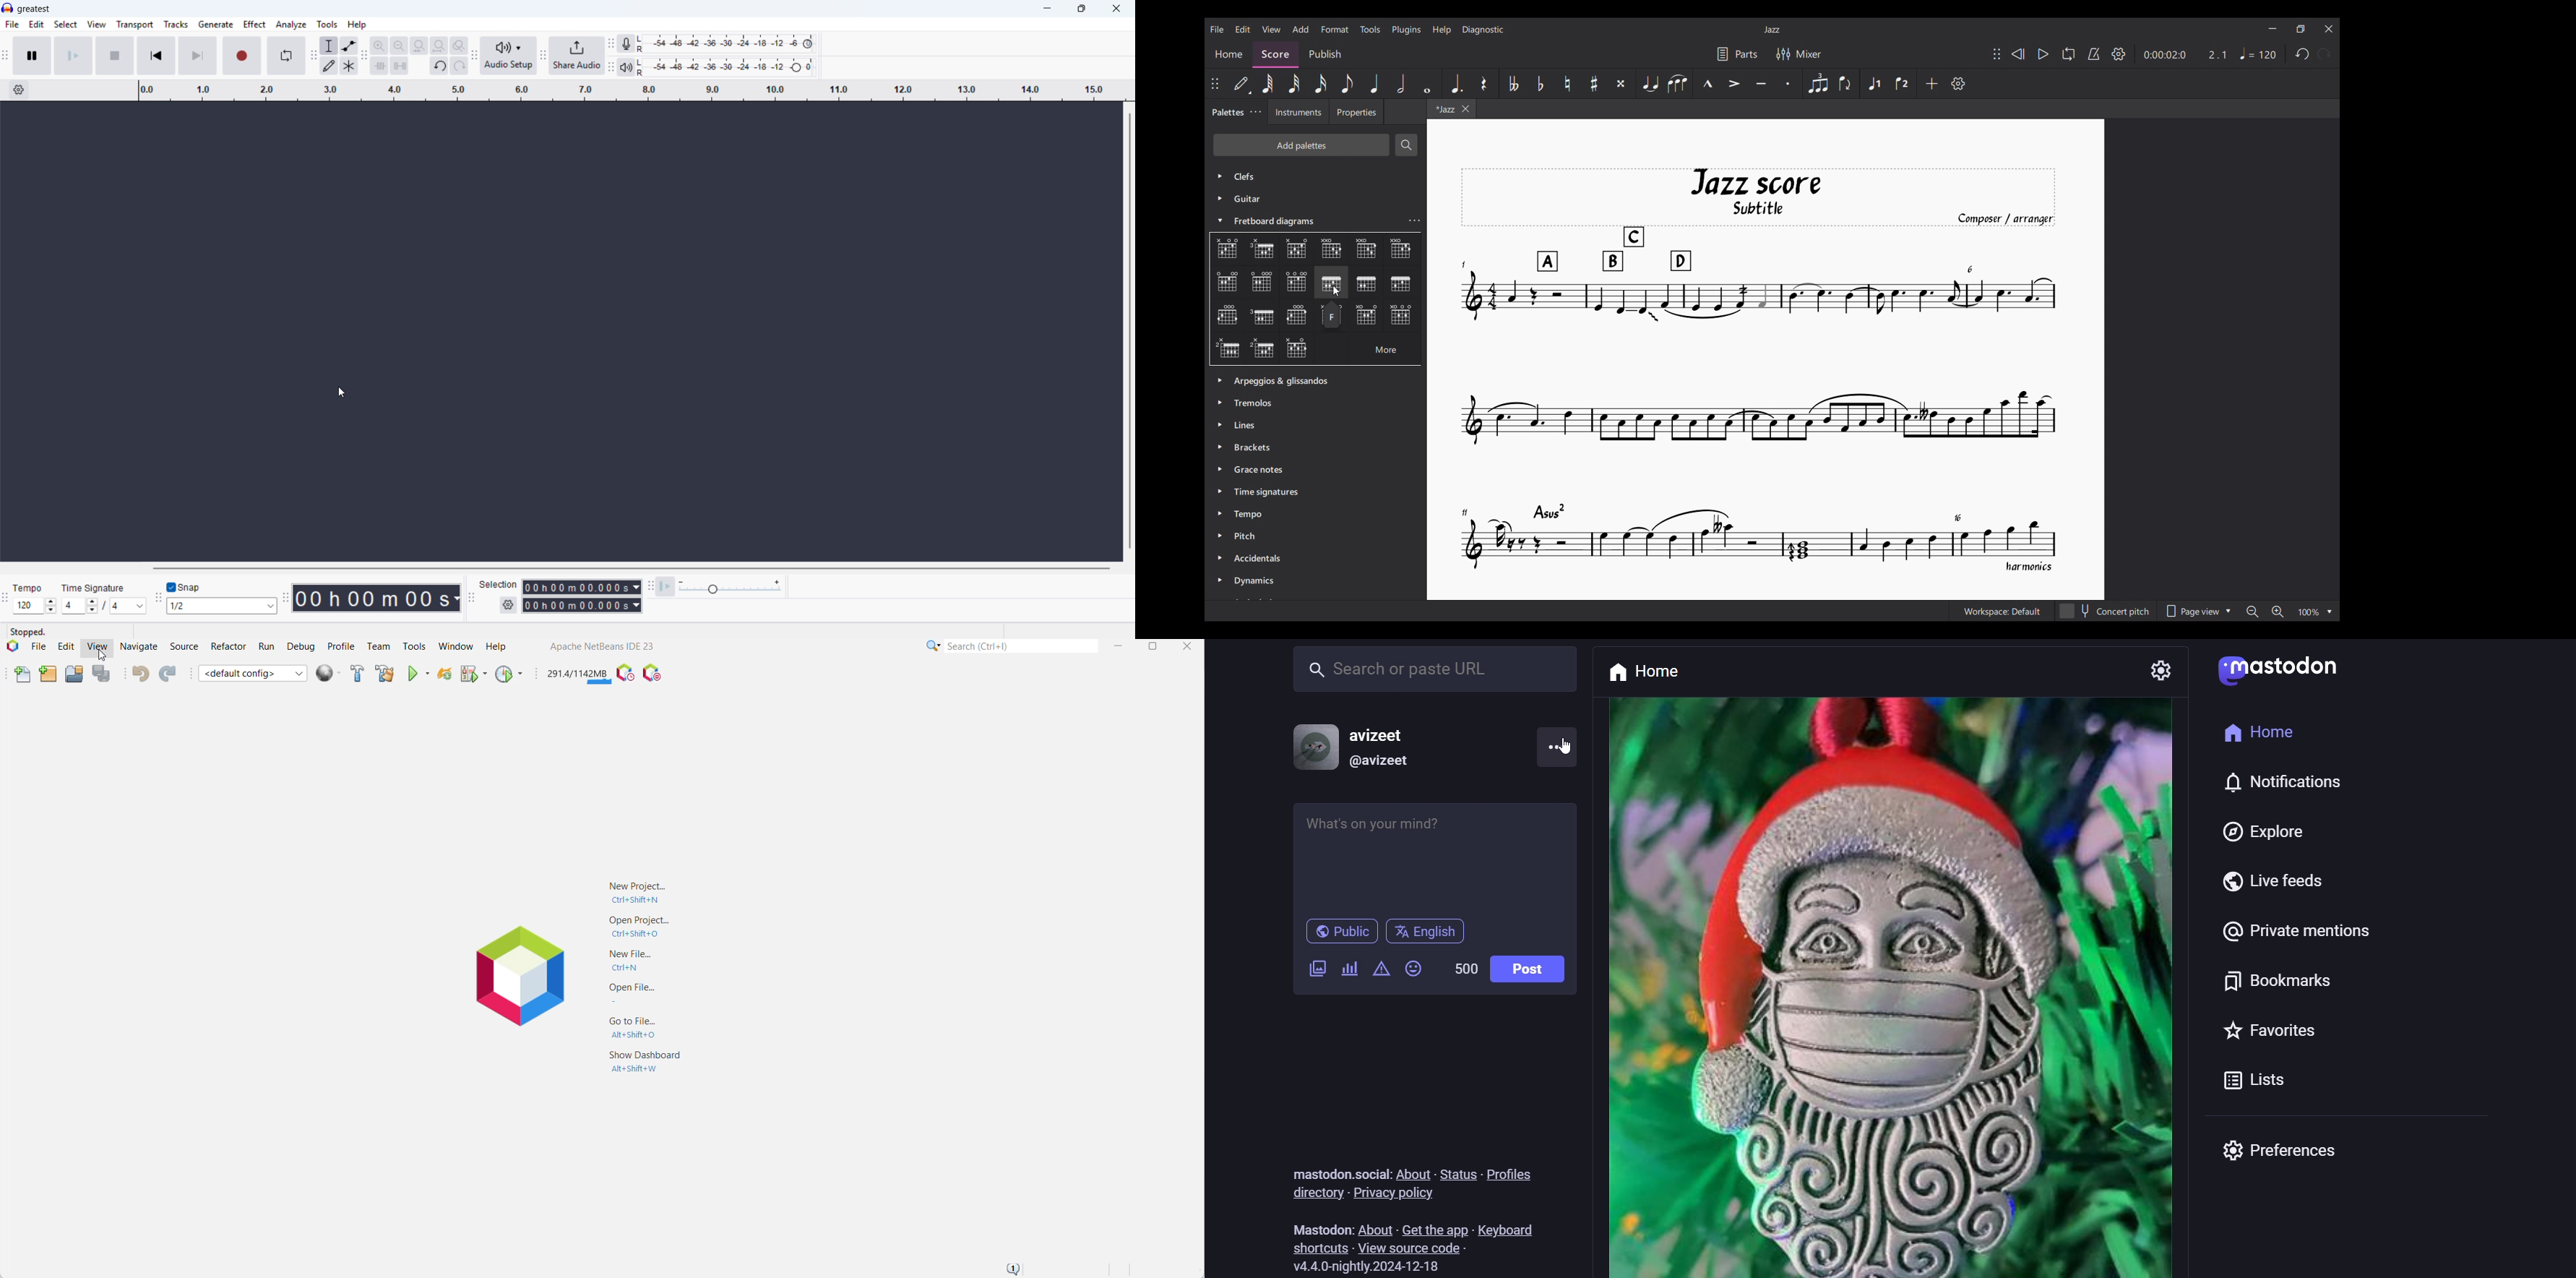 The width and height of the screenshot is (2576, 1288). Describe the element at coordinates (186, 587) in the screenshot. I see `toggle snap` at that location.